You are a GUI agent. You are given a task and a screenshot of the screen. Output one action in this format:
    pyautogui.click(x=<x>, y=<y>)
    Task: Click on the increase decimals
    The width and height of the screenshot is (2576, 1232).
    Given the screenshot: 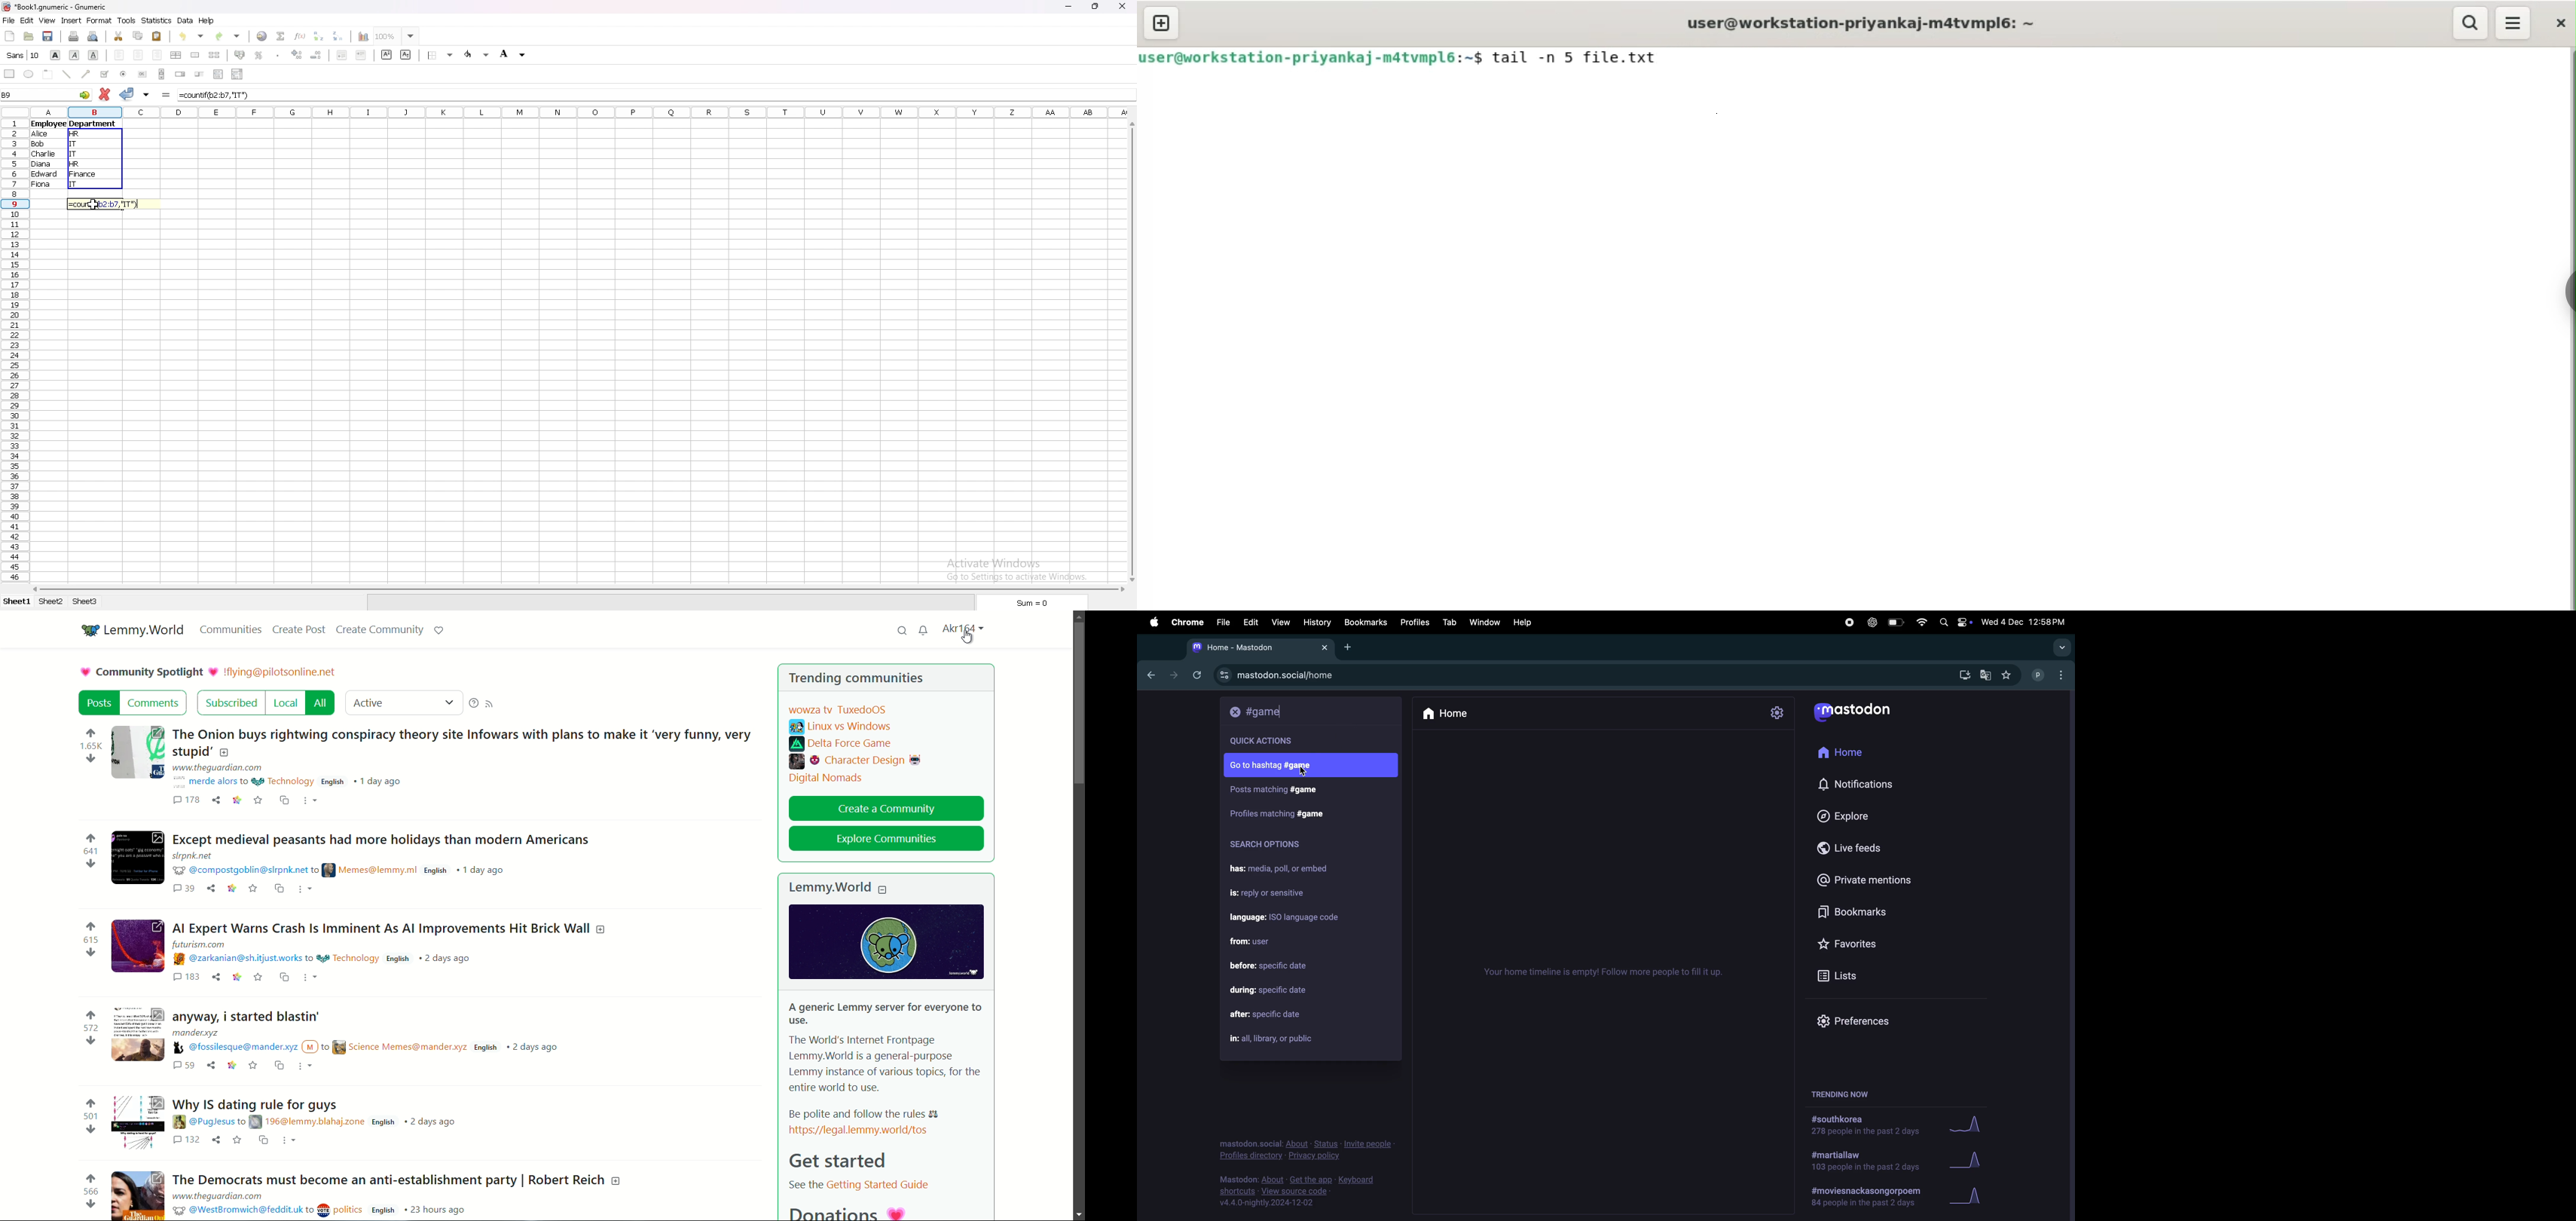 What is the action you would take?
    pyautogui.click(x=299, y=55)
    